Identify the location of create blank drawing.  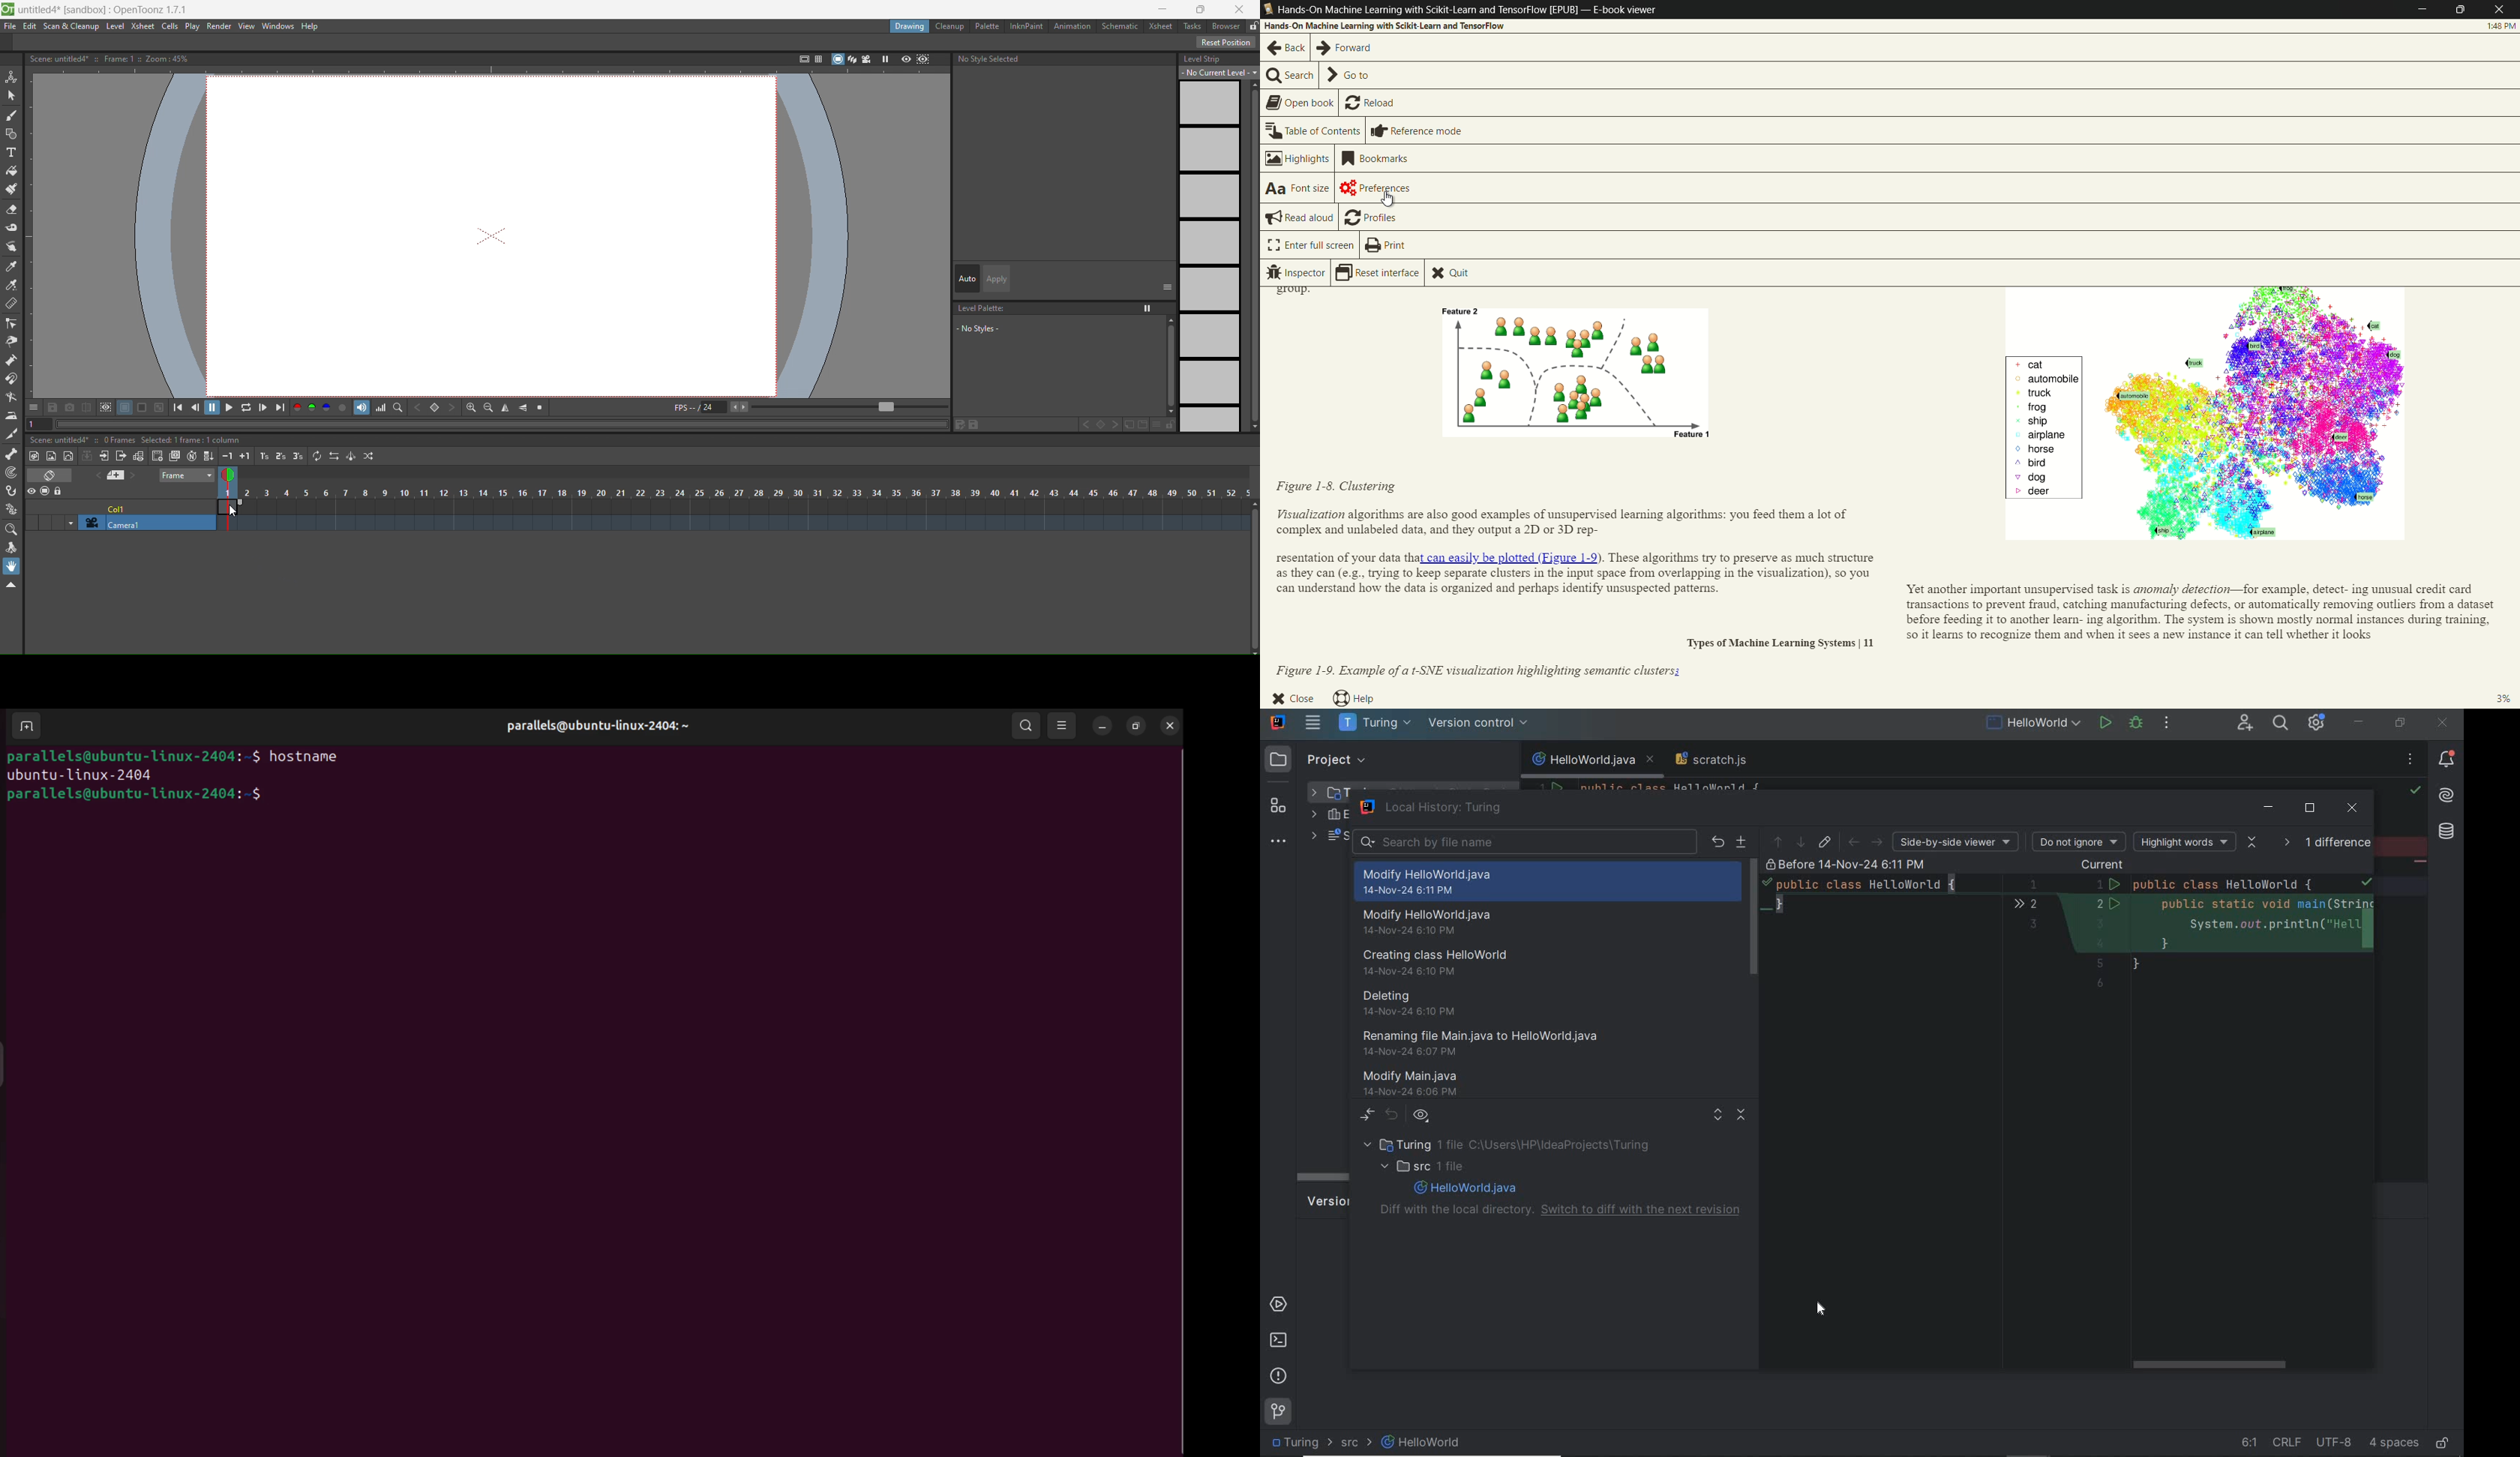
(157, 456).